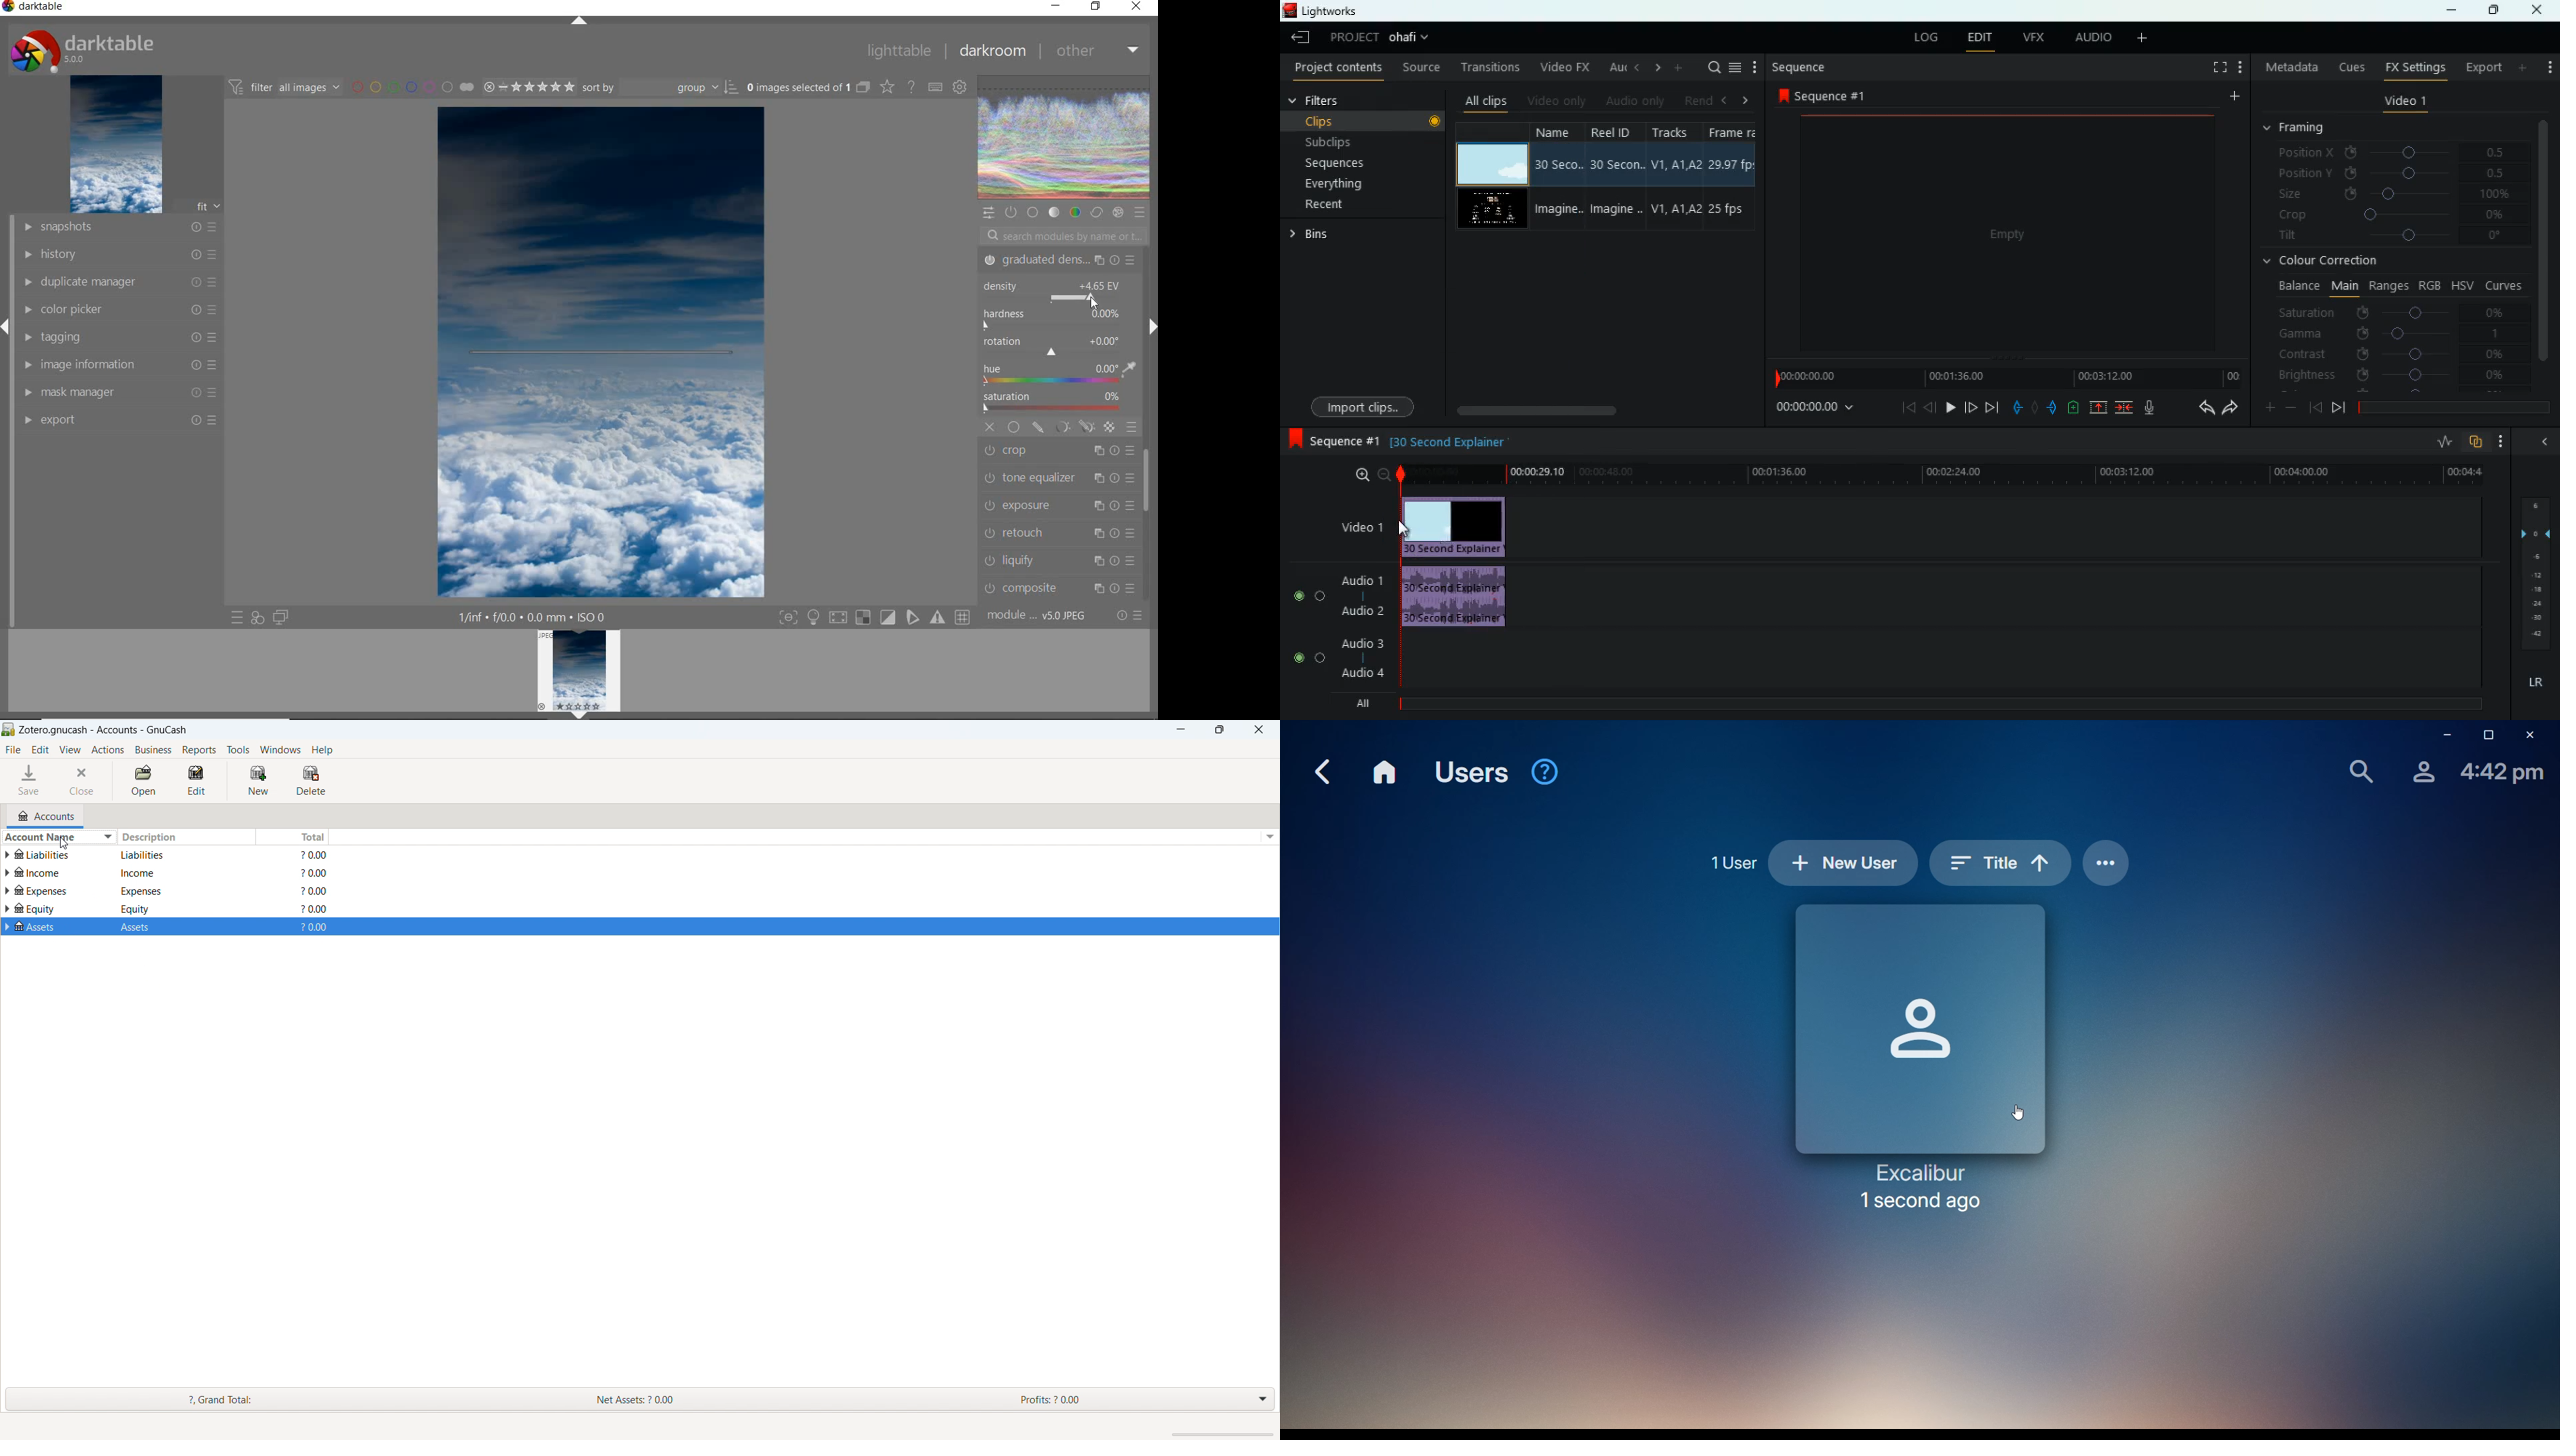 Image resolution: width=2576 pixels, height=1456 pixels. I want to click on DISPLAY A SECOND DARKROOM DISPLAY, so click(281, 618).